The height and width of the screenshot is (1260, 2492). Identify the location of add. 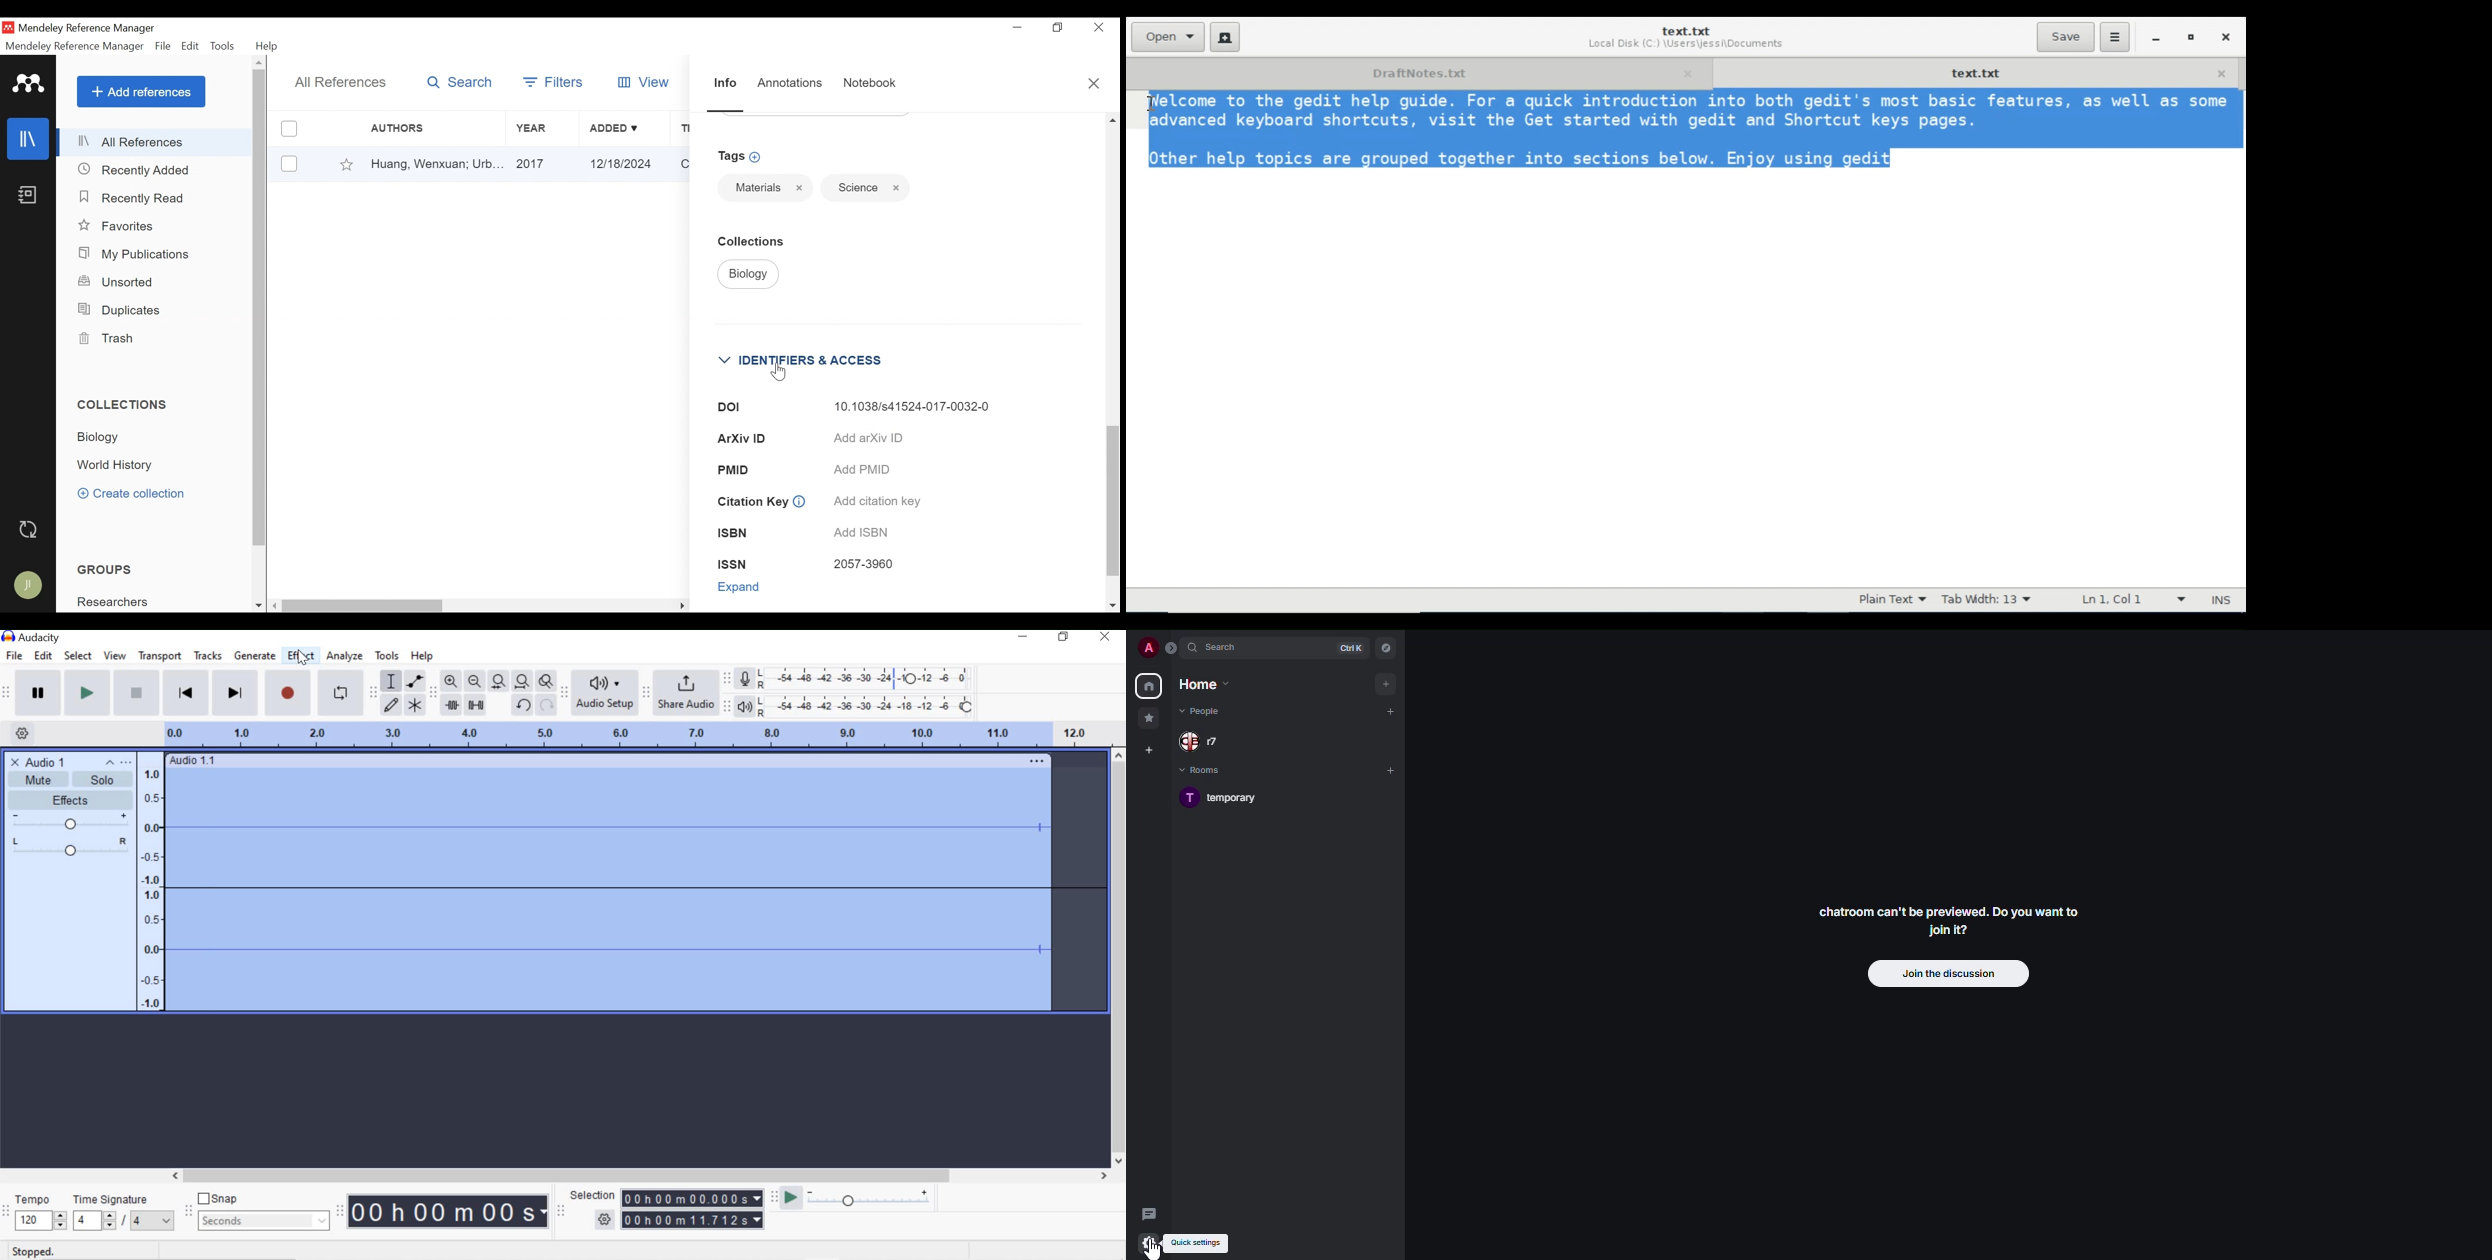
(1391, 712).